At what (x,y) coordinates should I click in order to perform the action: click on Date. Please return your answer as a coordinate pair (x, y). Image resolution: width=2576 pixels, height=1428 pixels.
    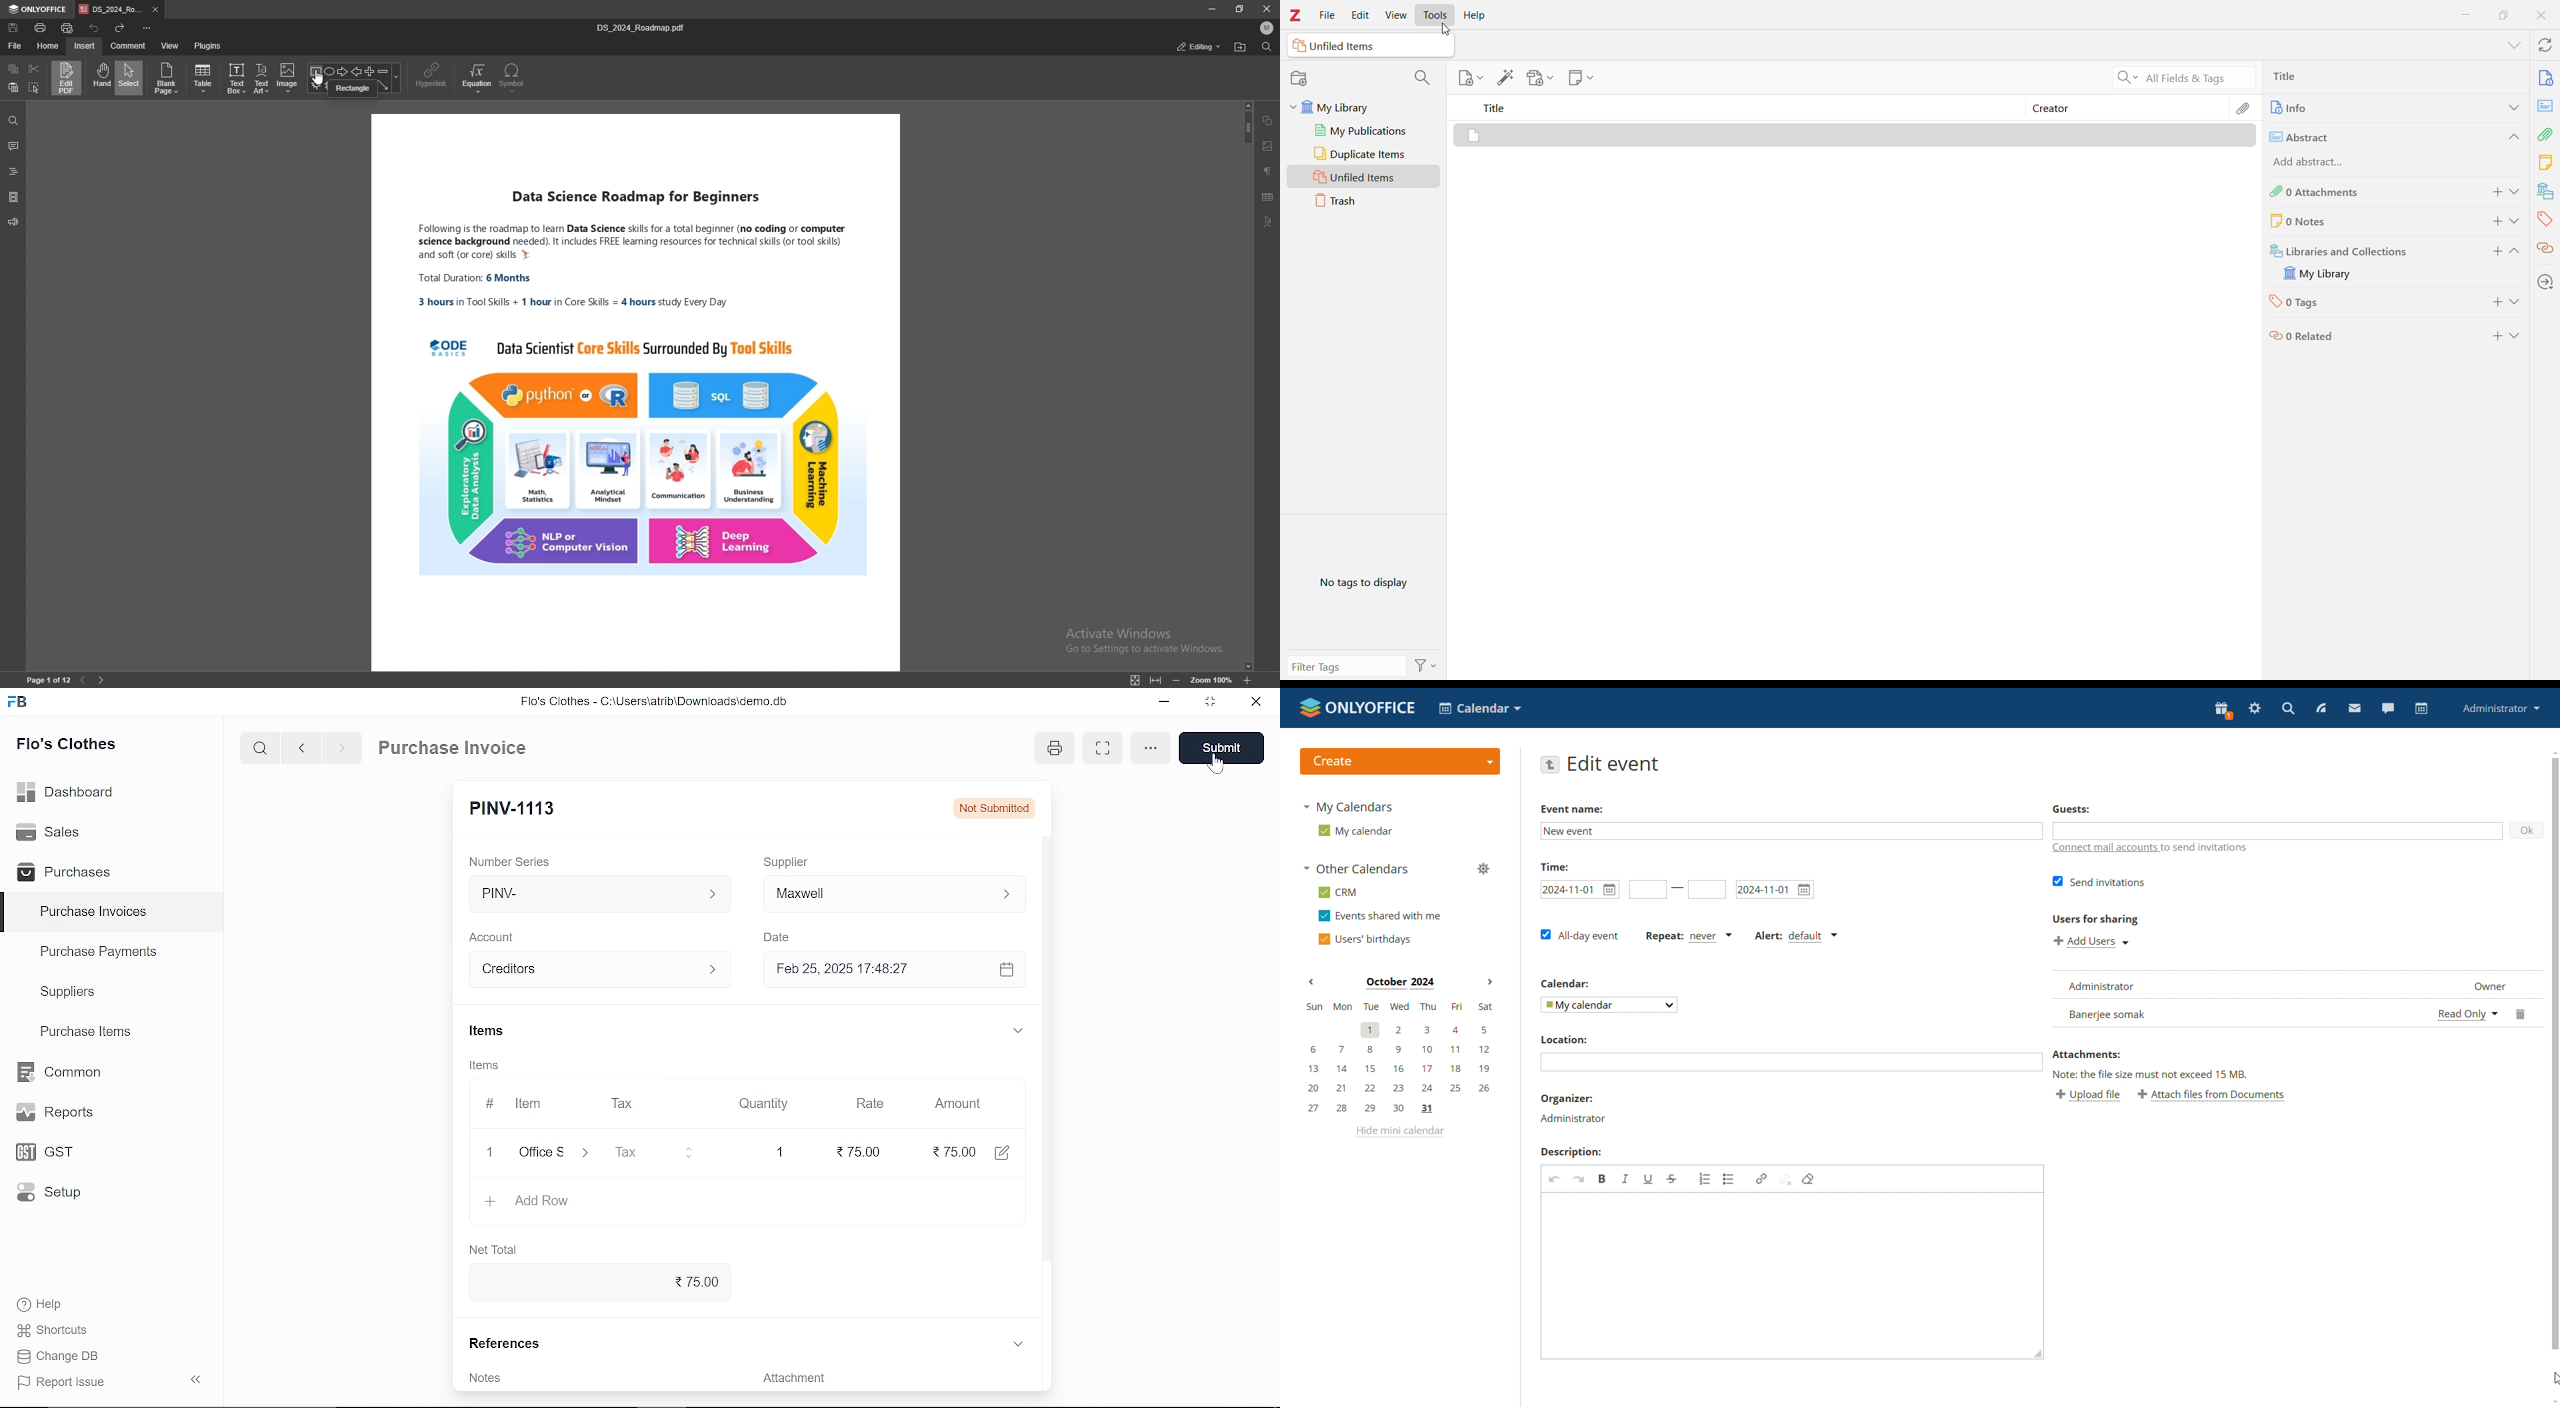
    Looking at the image, I should click on (782, 938).